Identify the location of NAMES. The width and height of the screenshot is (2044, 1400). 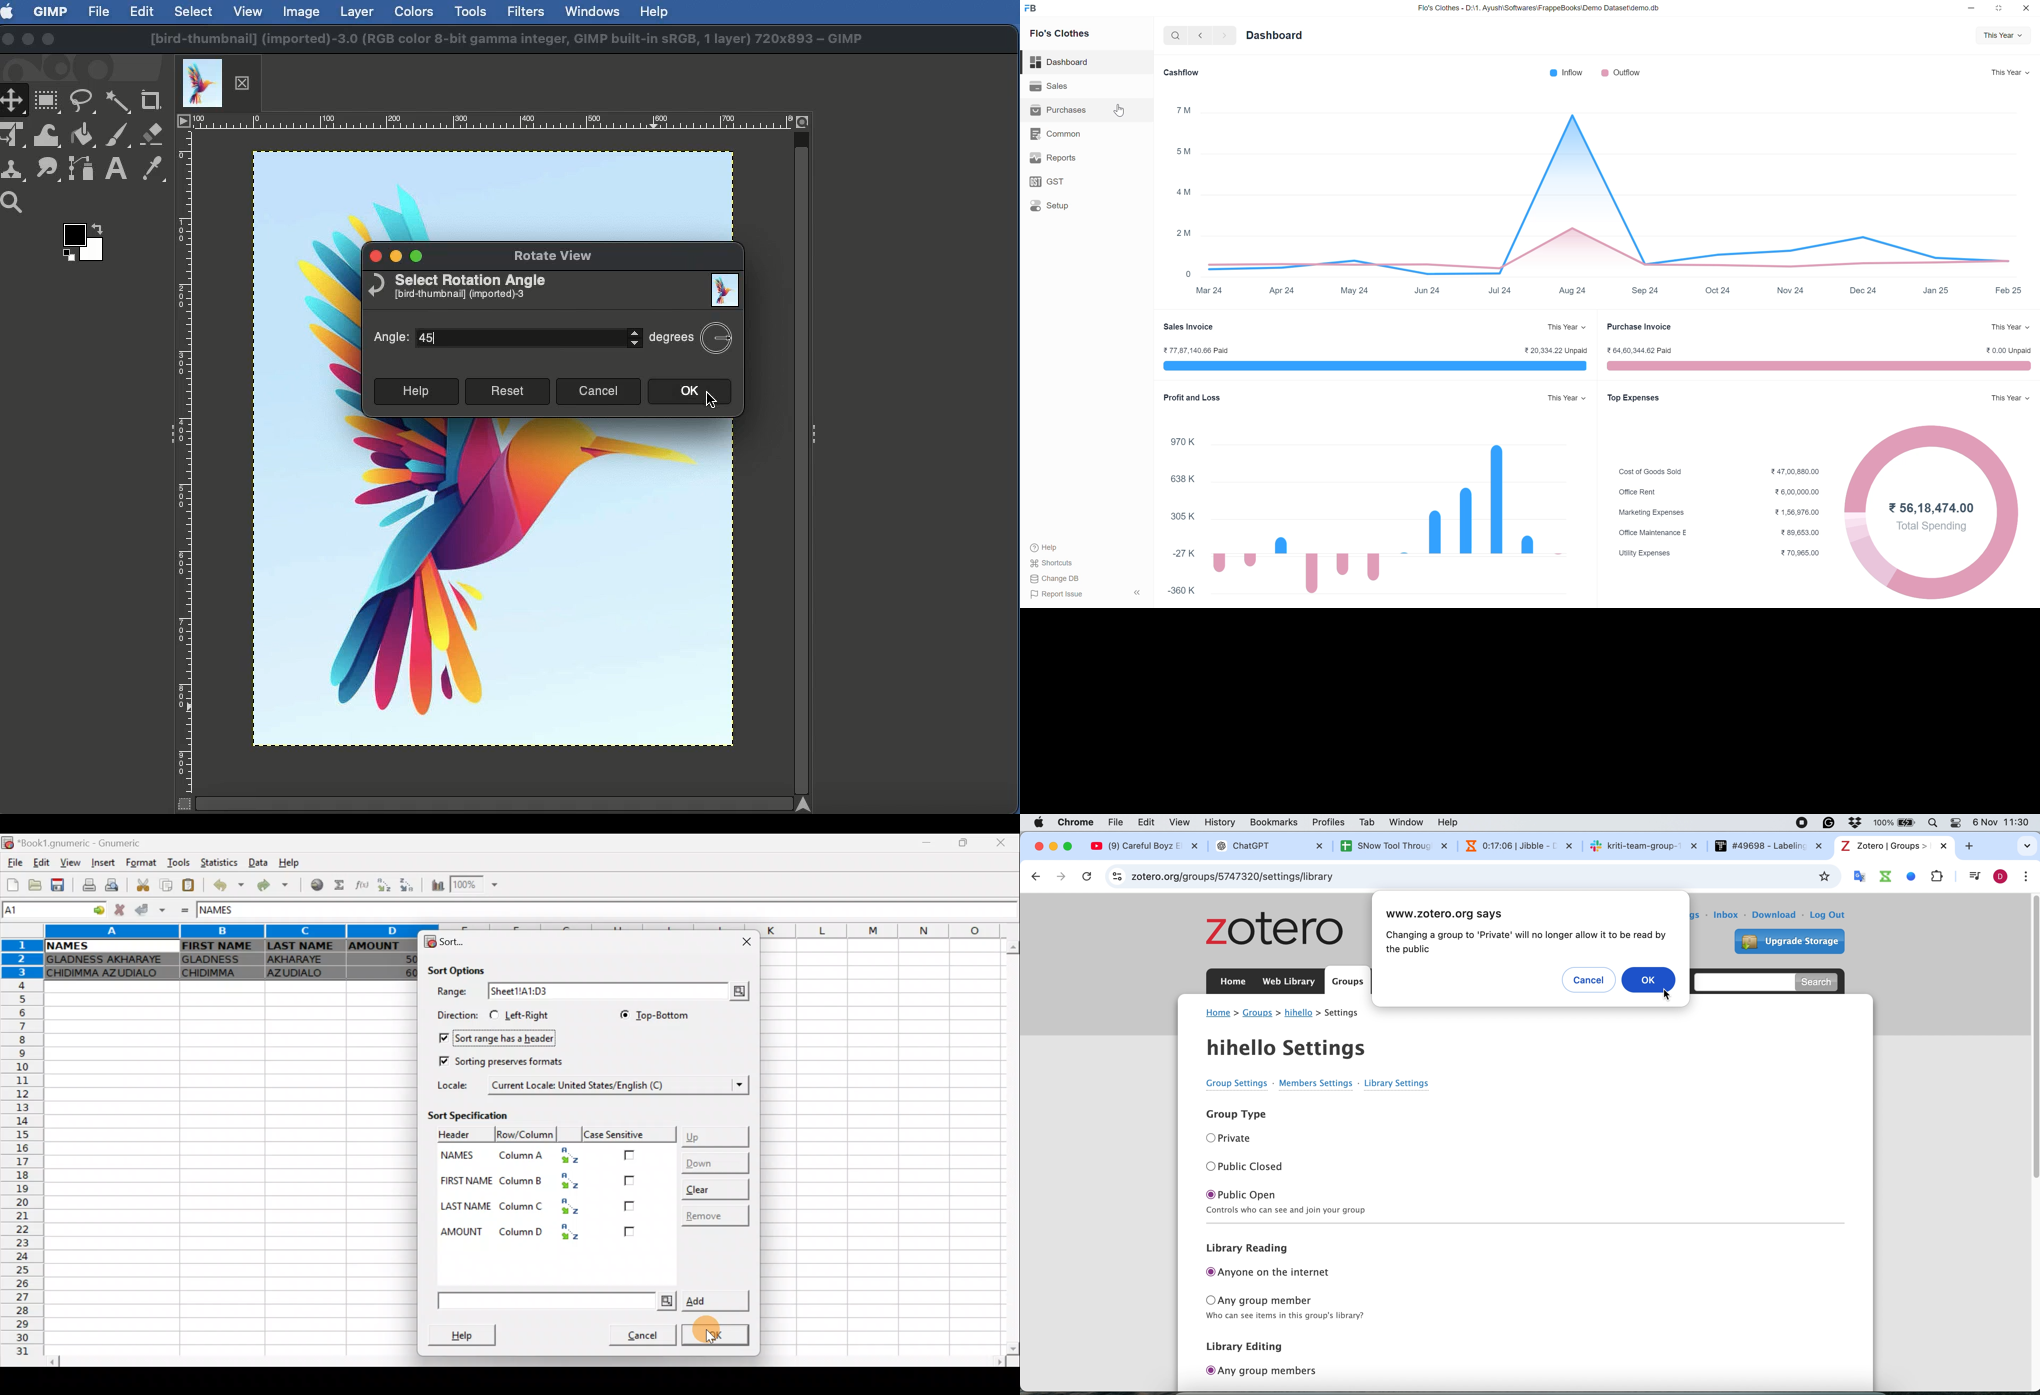
(66, 946).